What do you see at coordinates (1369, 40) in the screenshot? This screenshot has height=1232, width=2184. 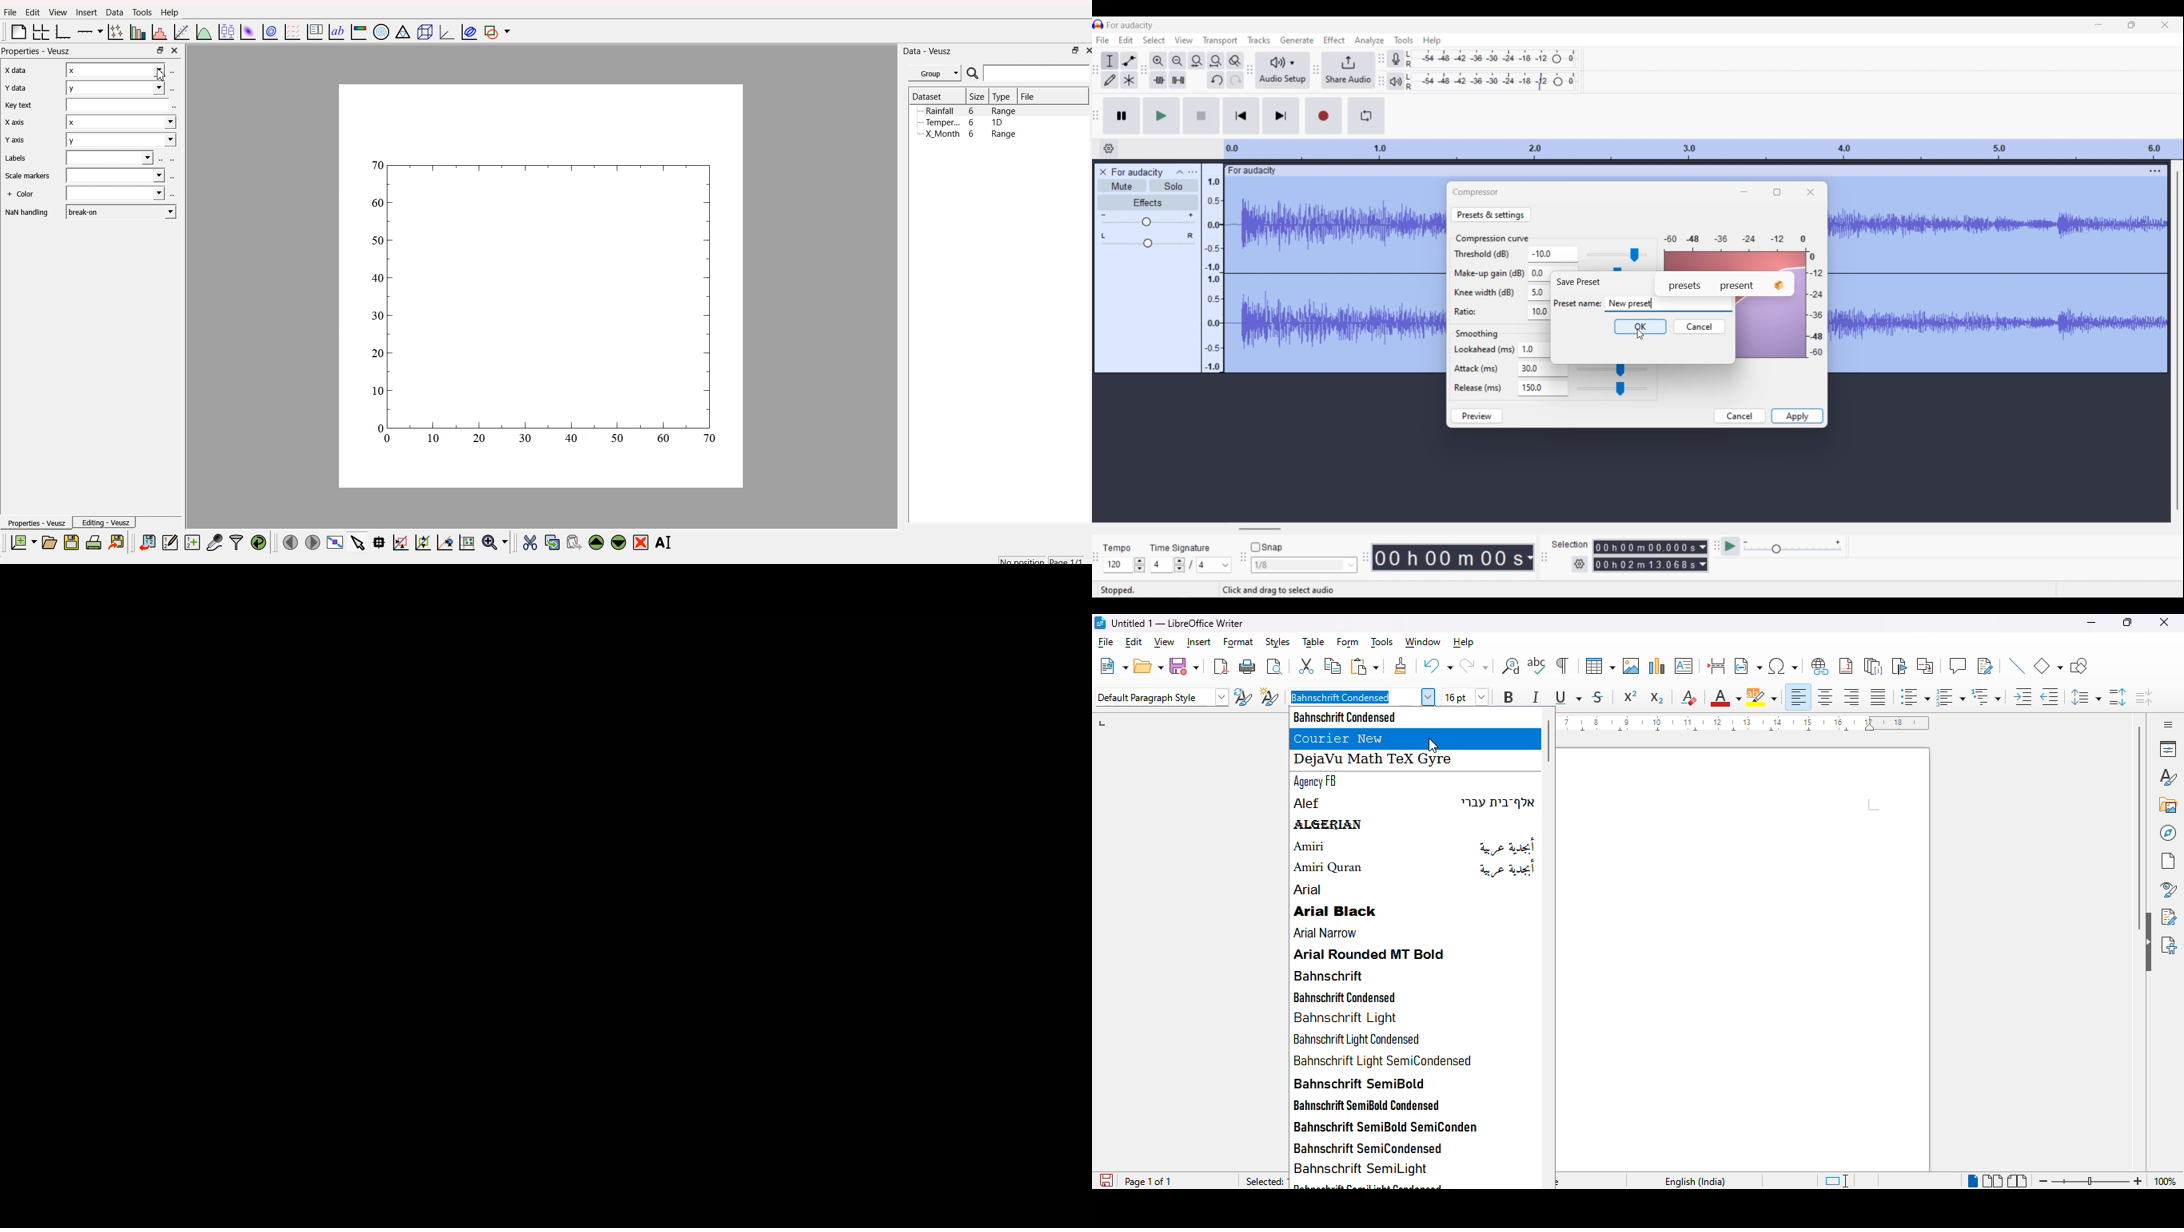 I see `Analyze` at bounding box center [1369, 40].